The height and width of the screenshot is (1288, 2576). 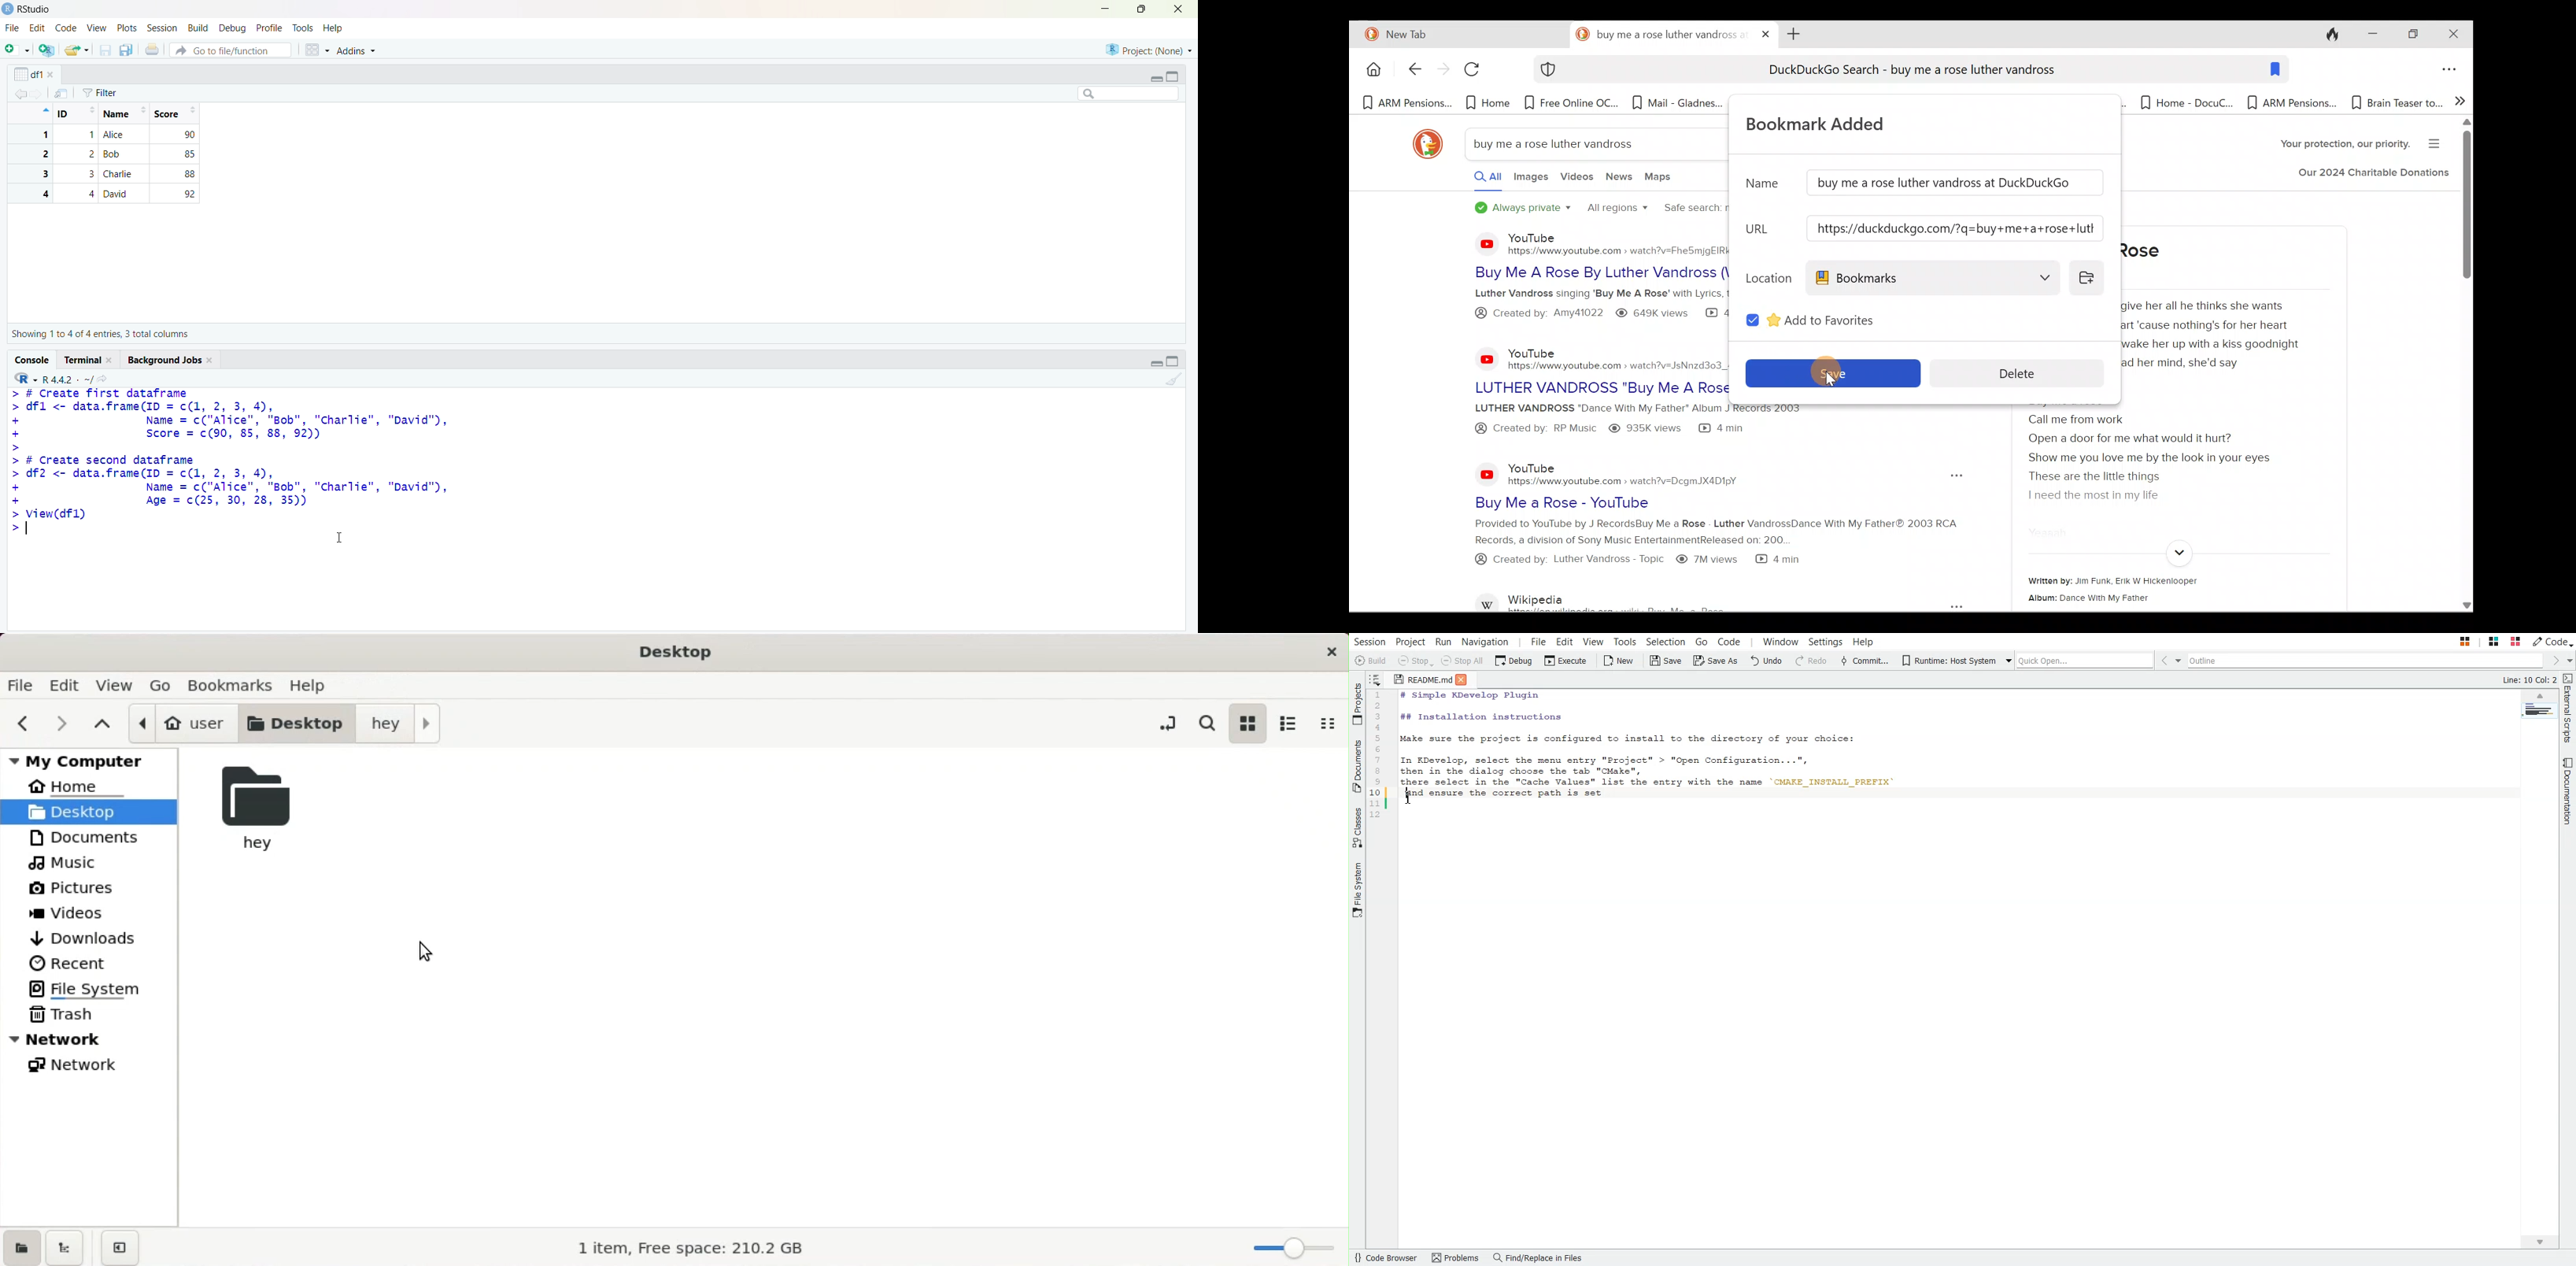 What do you see at coordinates (1828, 122) in the screenshot?
I see `Bookmark added` at bounding box center [1828, 122].